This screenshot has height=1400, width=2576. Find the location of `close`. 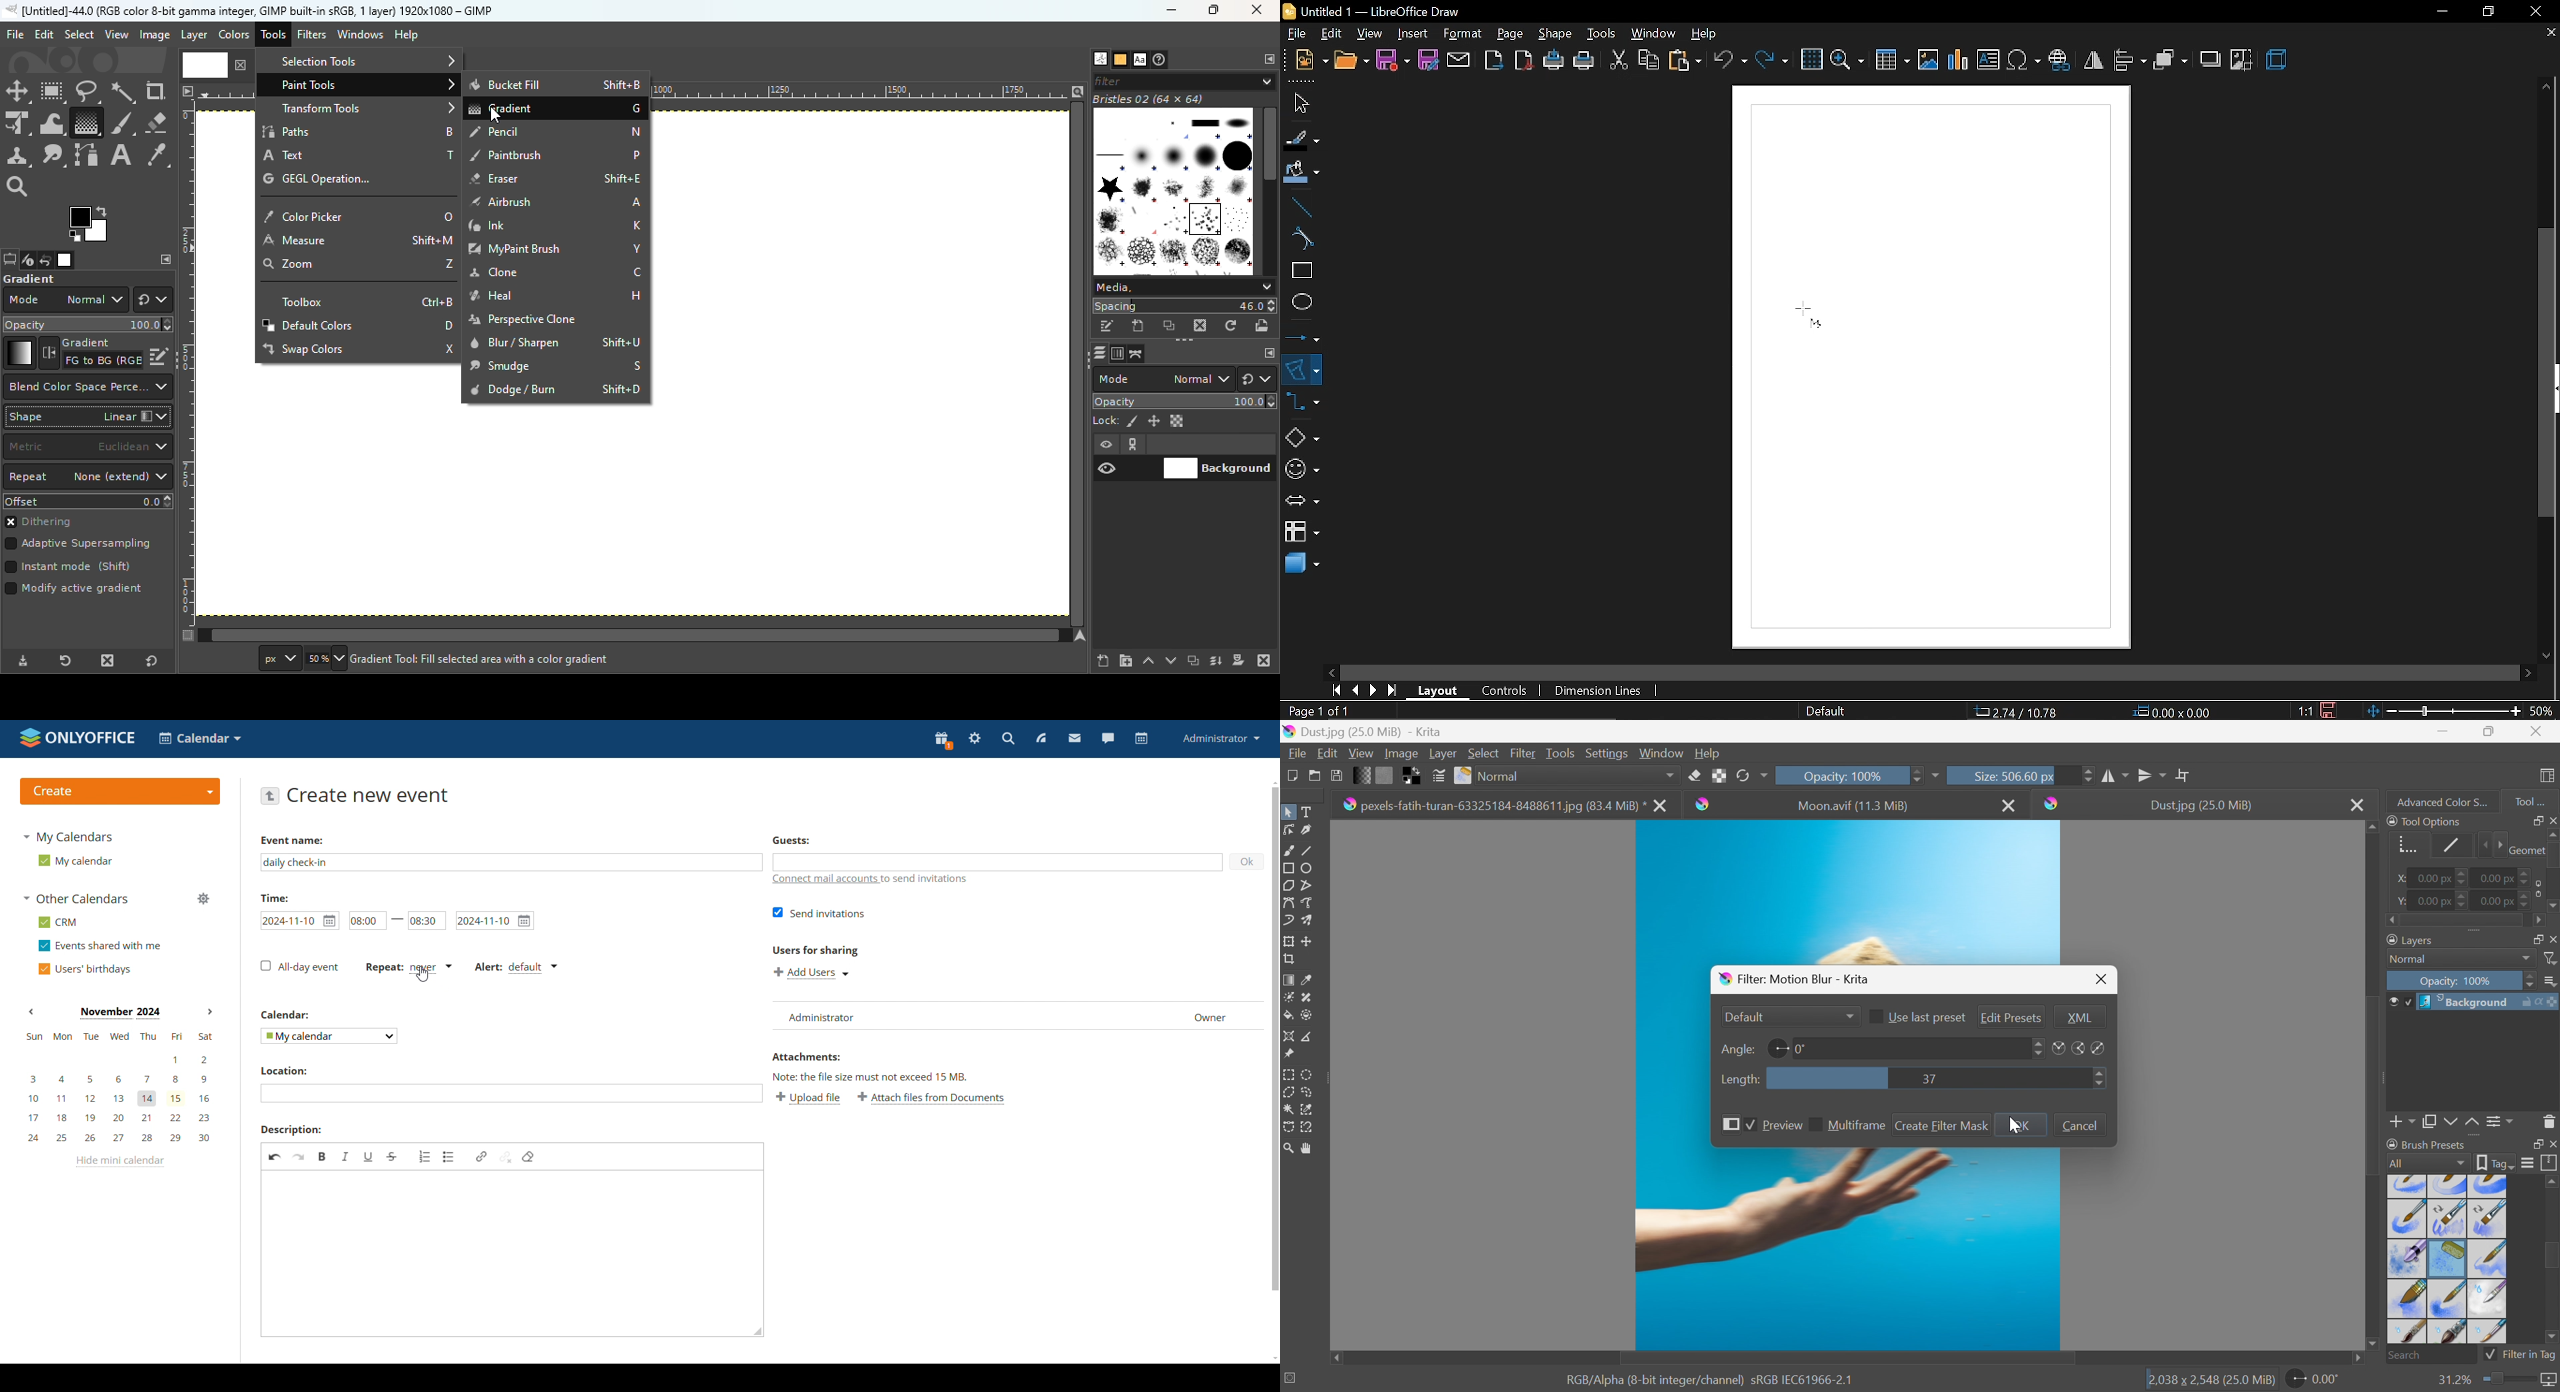

close is located at coordinates (2541, 10).